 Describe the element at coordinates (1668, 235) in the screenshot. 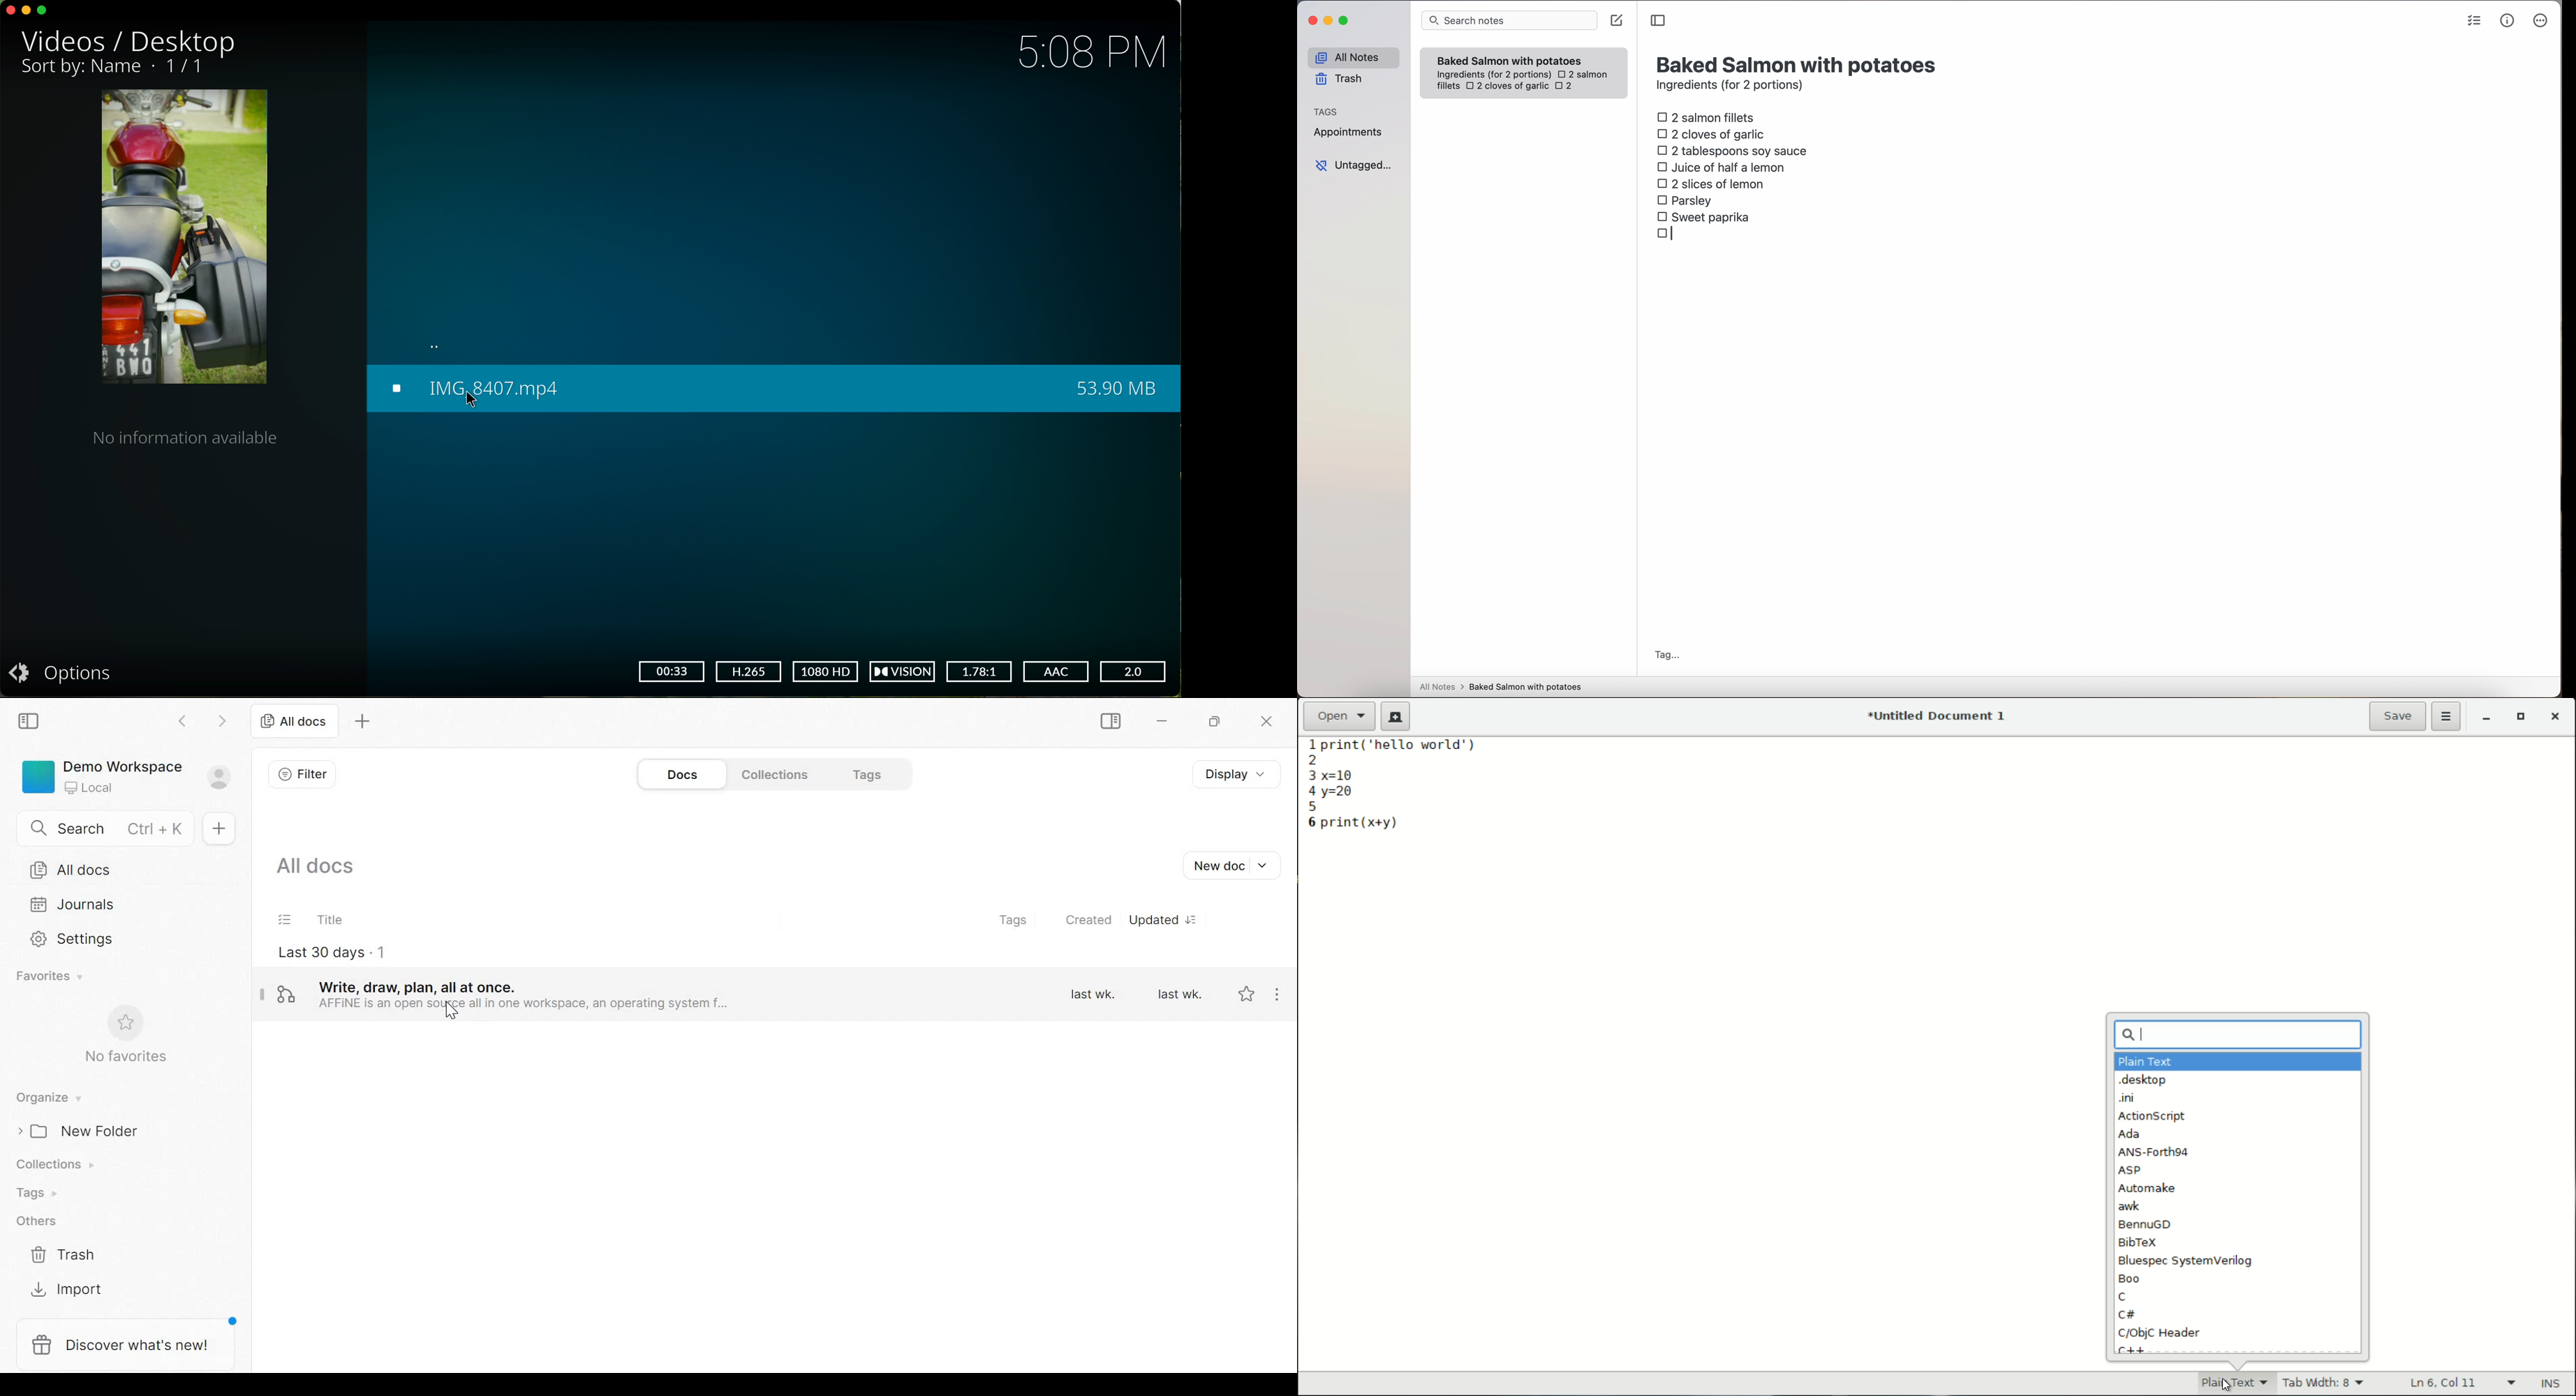

I see `checkbox` at that location.